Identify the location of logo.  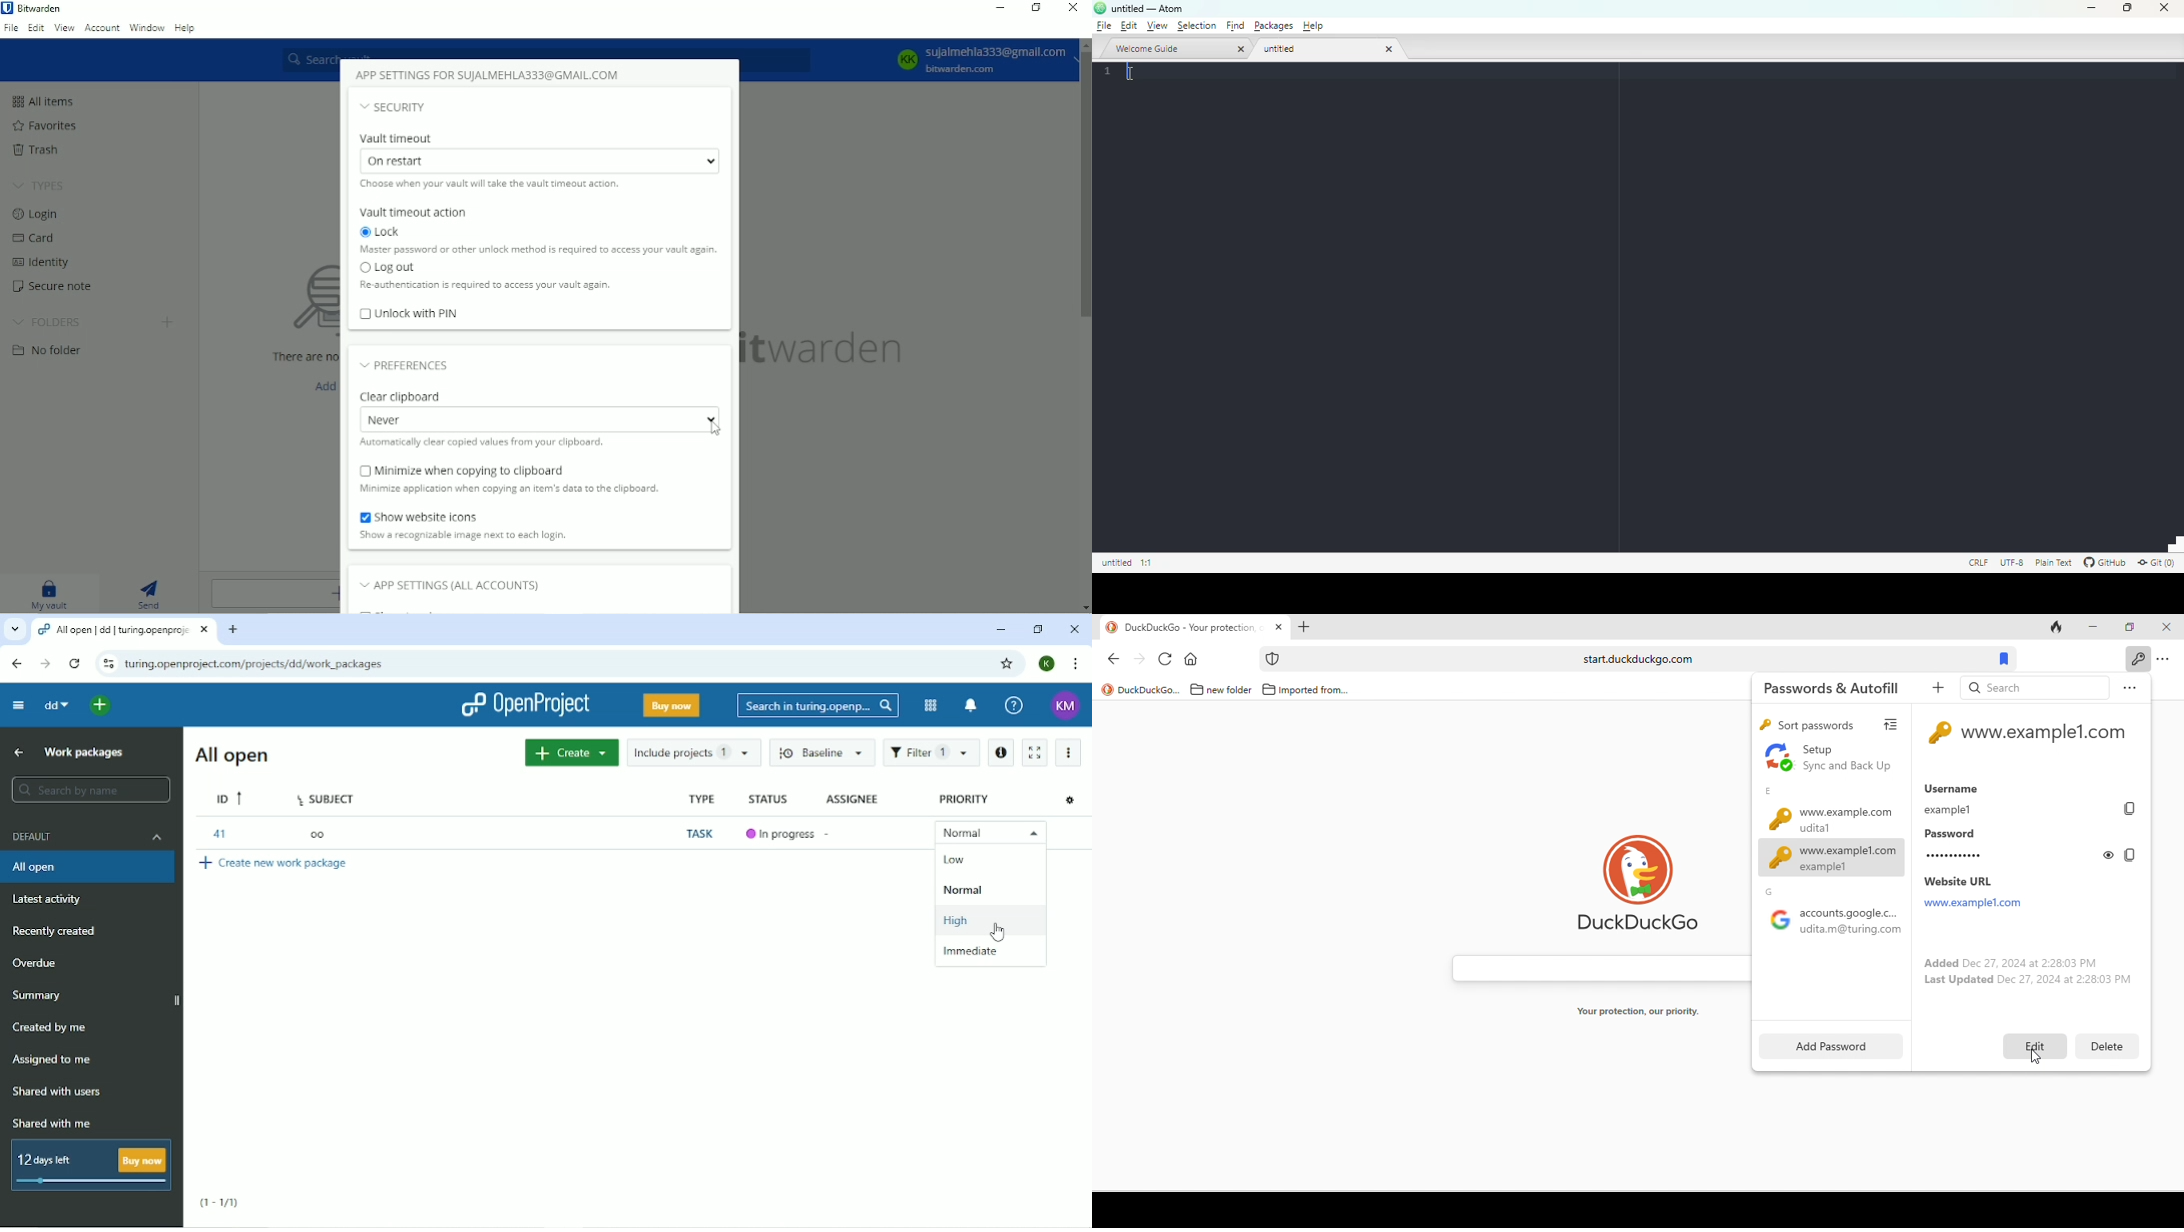
(1112, 628).